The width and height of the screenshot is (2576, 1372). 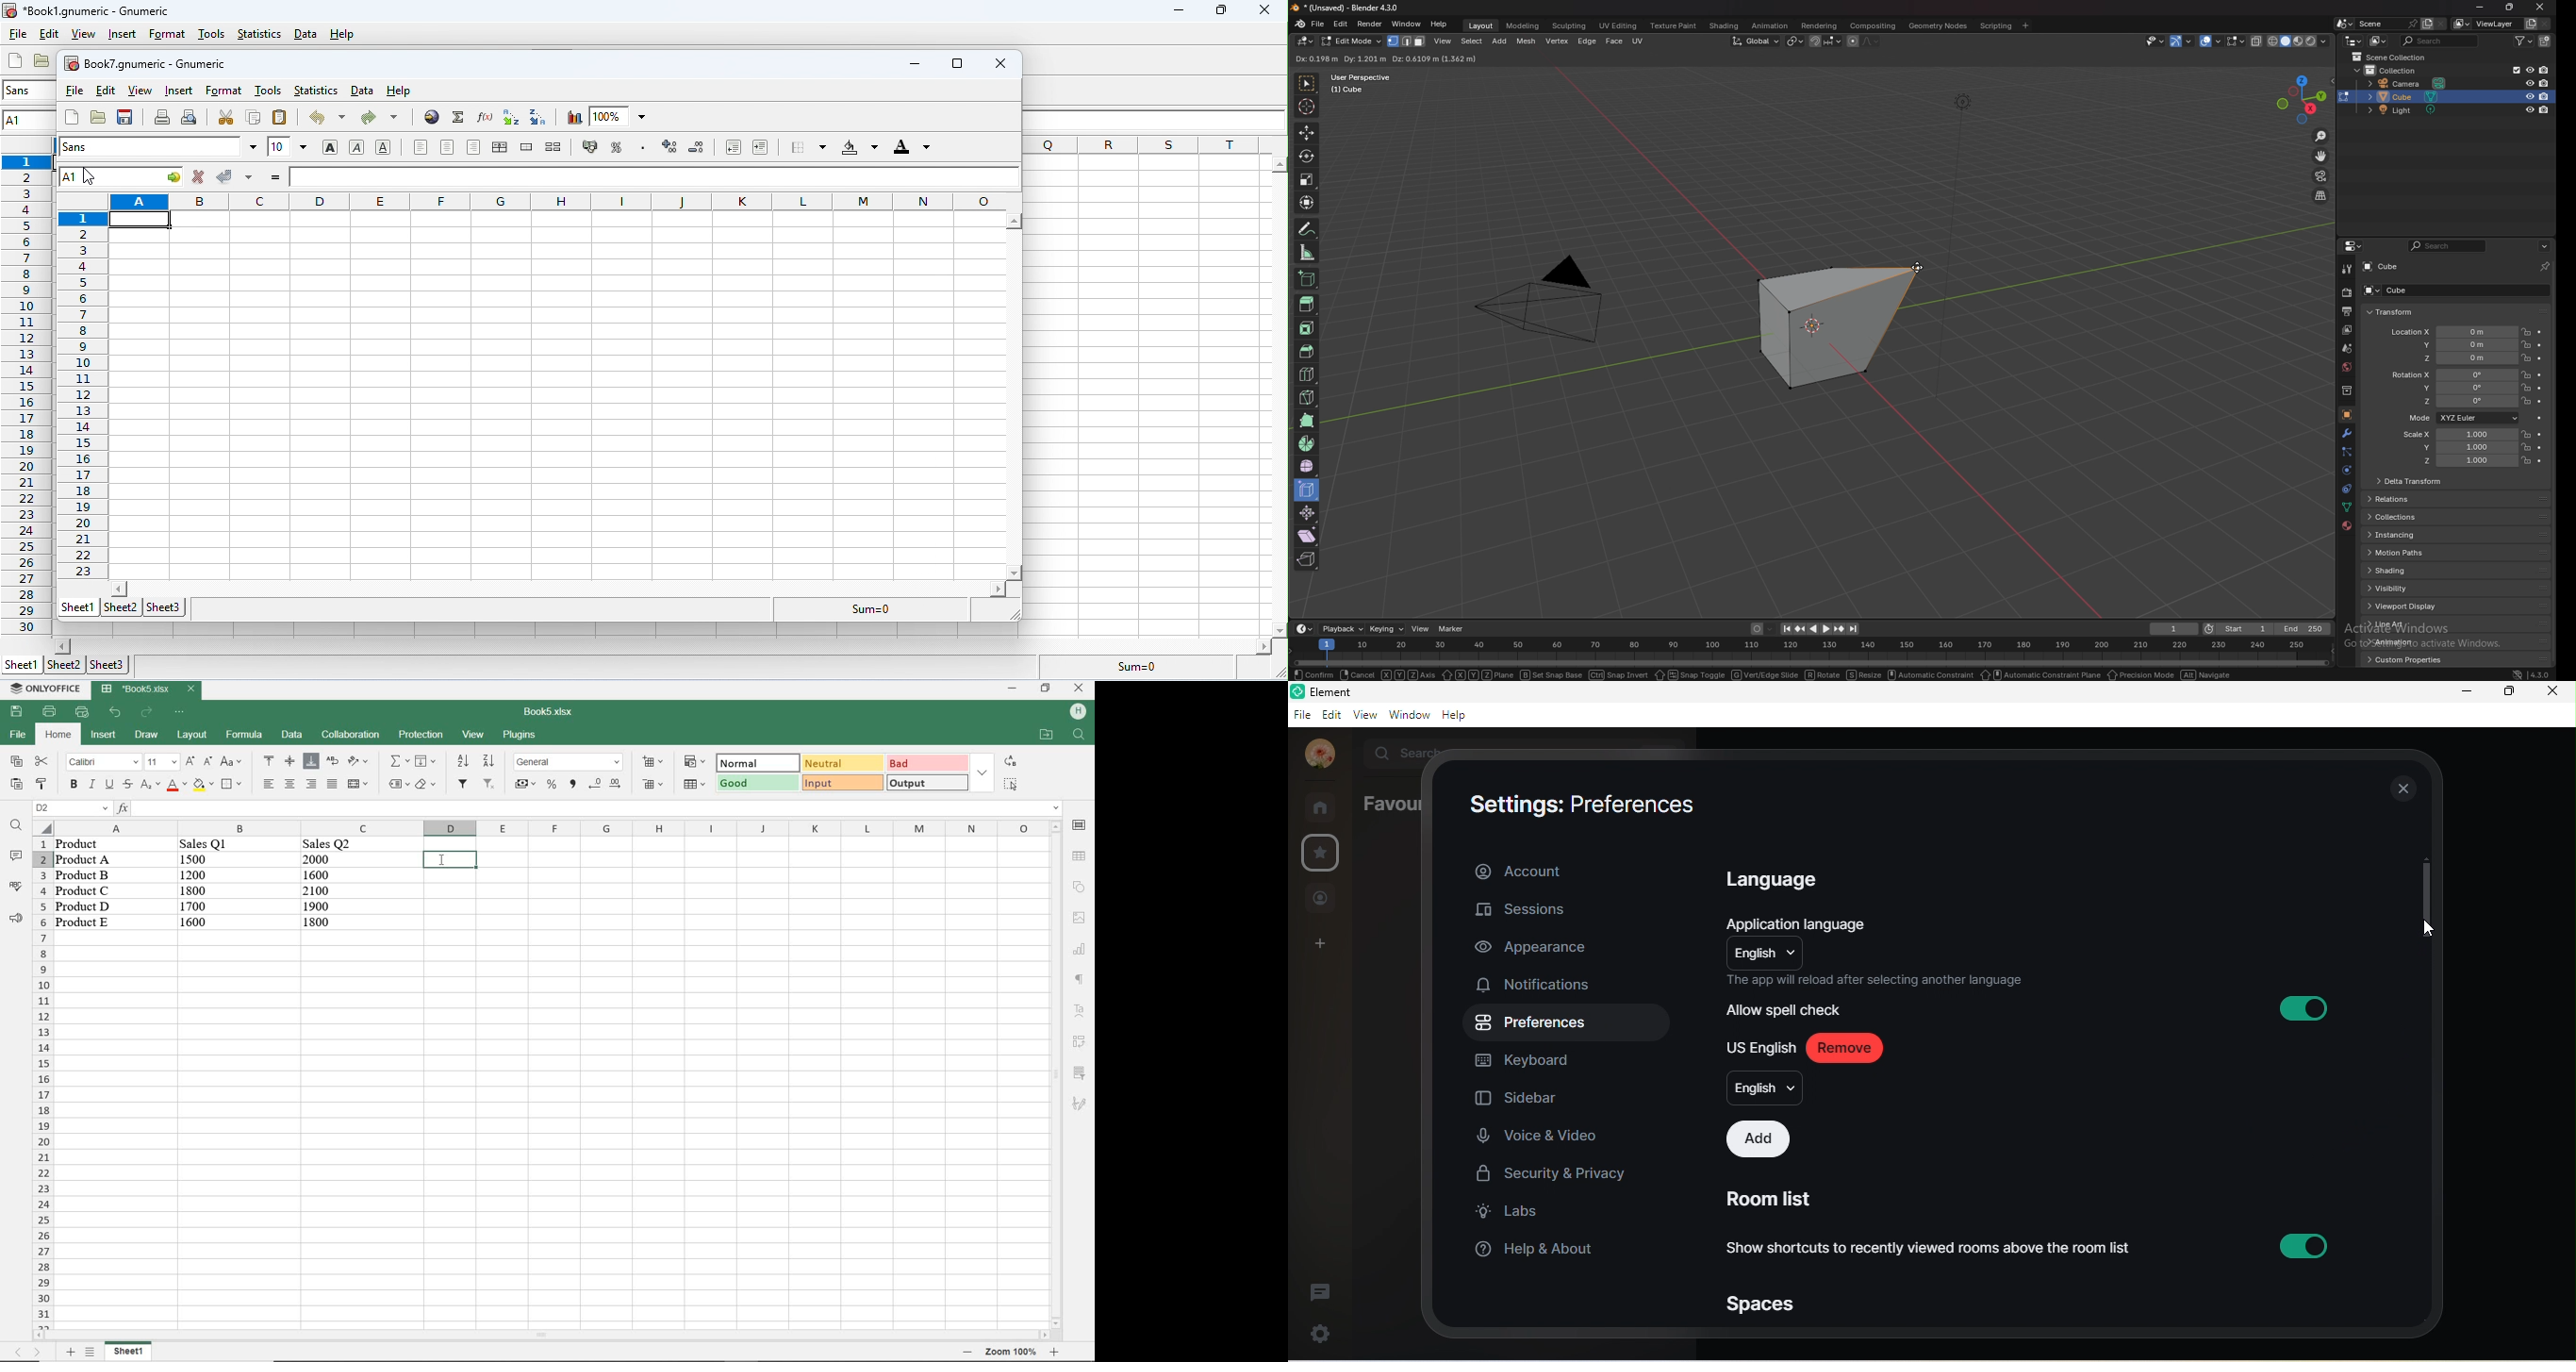 I want to click on selected cell, so click(x=26, y=122).